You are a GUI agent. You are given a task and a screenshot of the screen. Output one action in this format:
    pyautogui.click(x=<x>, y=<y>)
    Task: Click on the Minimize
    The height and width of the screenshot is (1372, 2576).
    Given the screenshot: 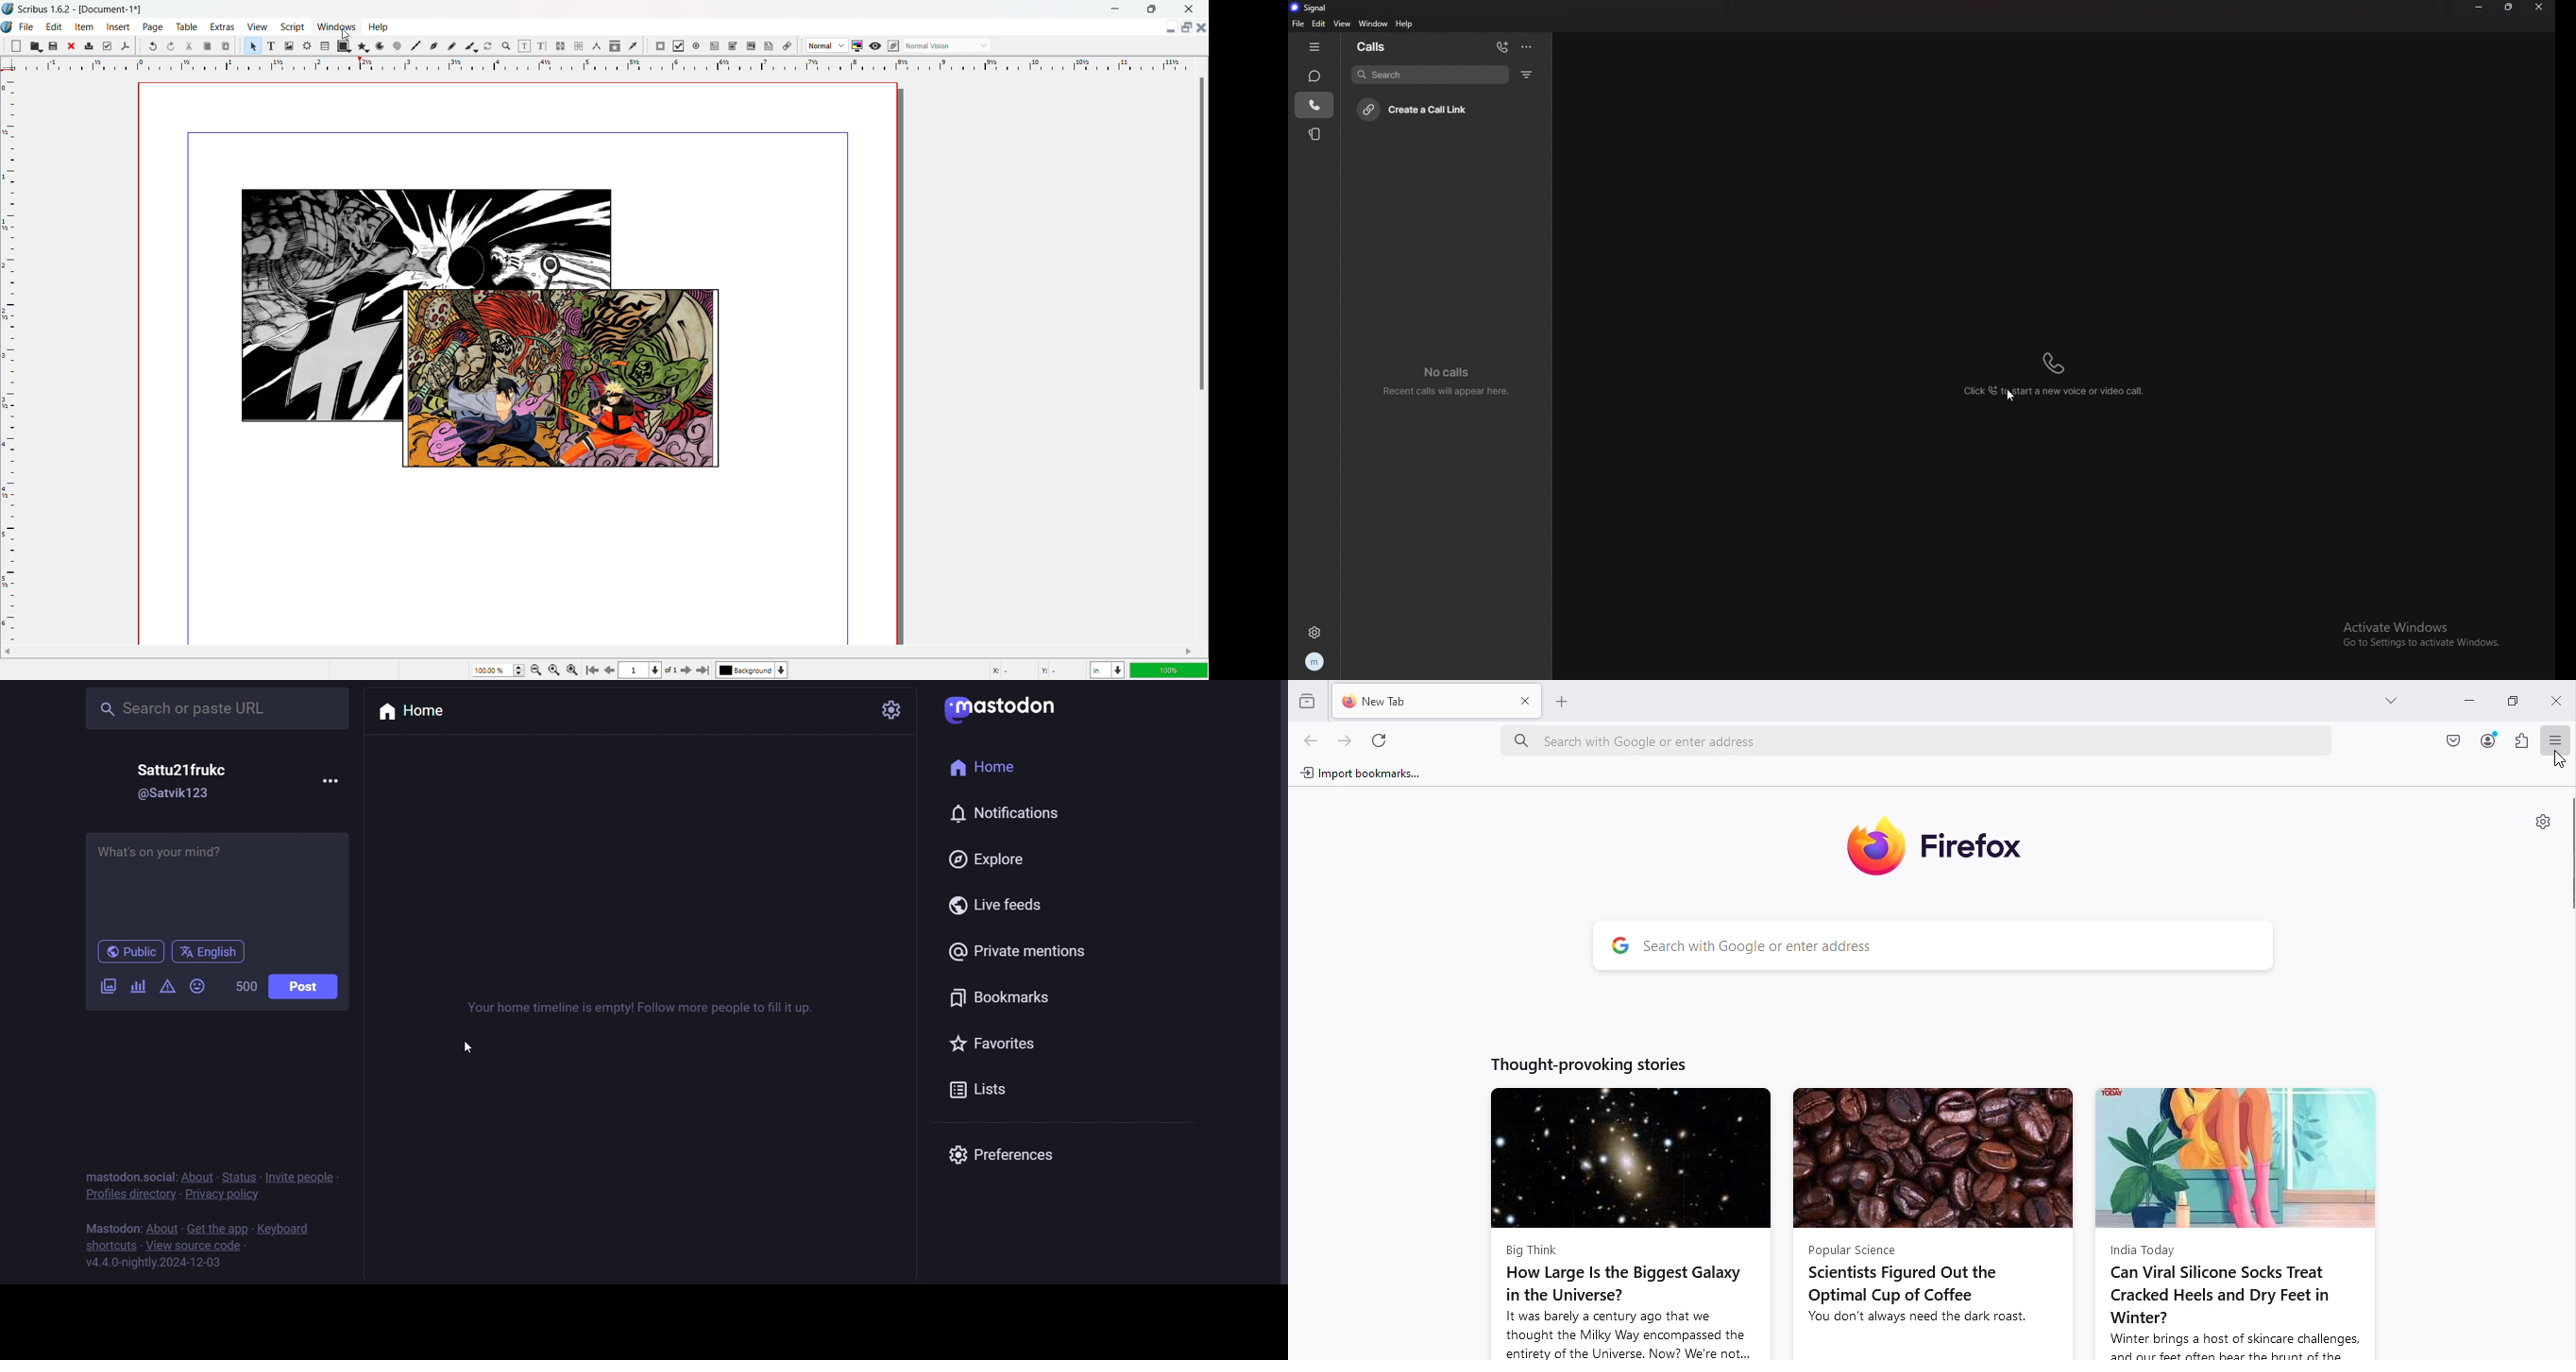 What is the action you would take?
    pyautogui.click(x=2466, y=700)
    